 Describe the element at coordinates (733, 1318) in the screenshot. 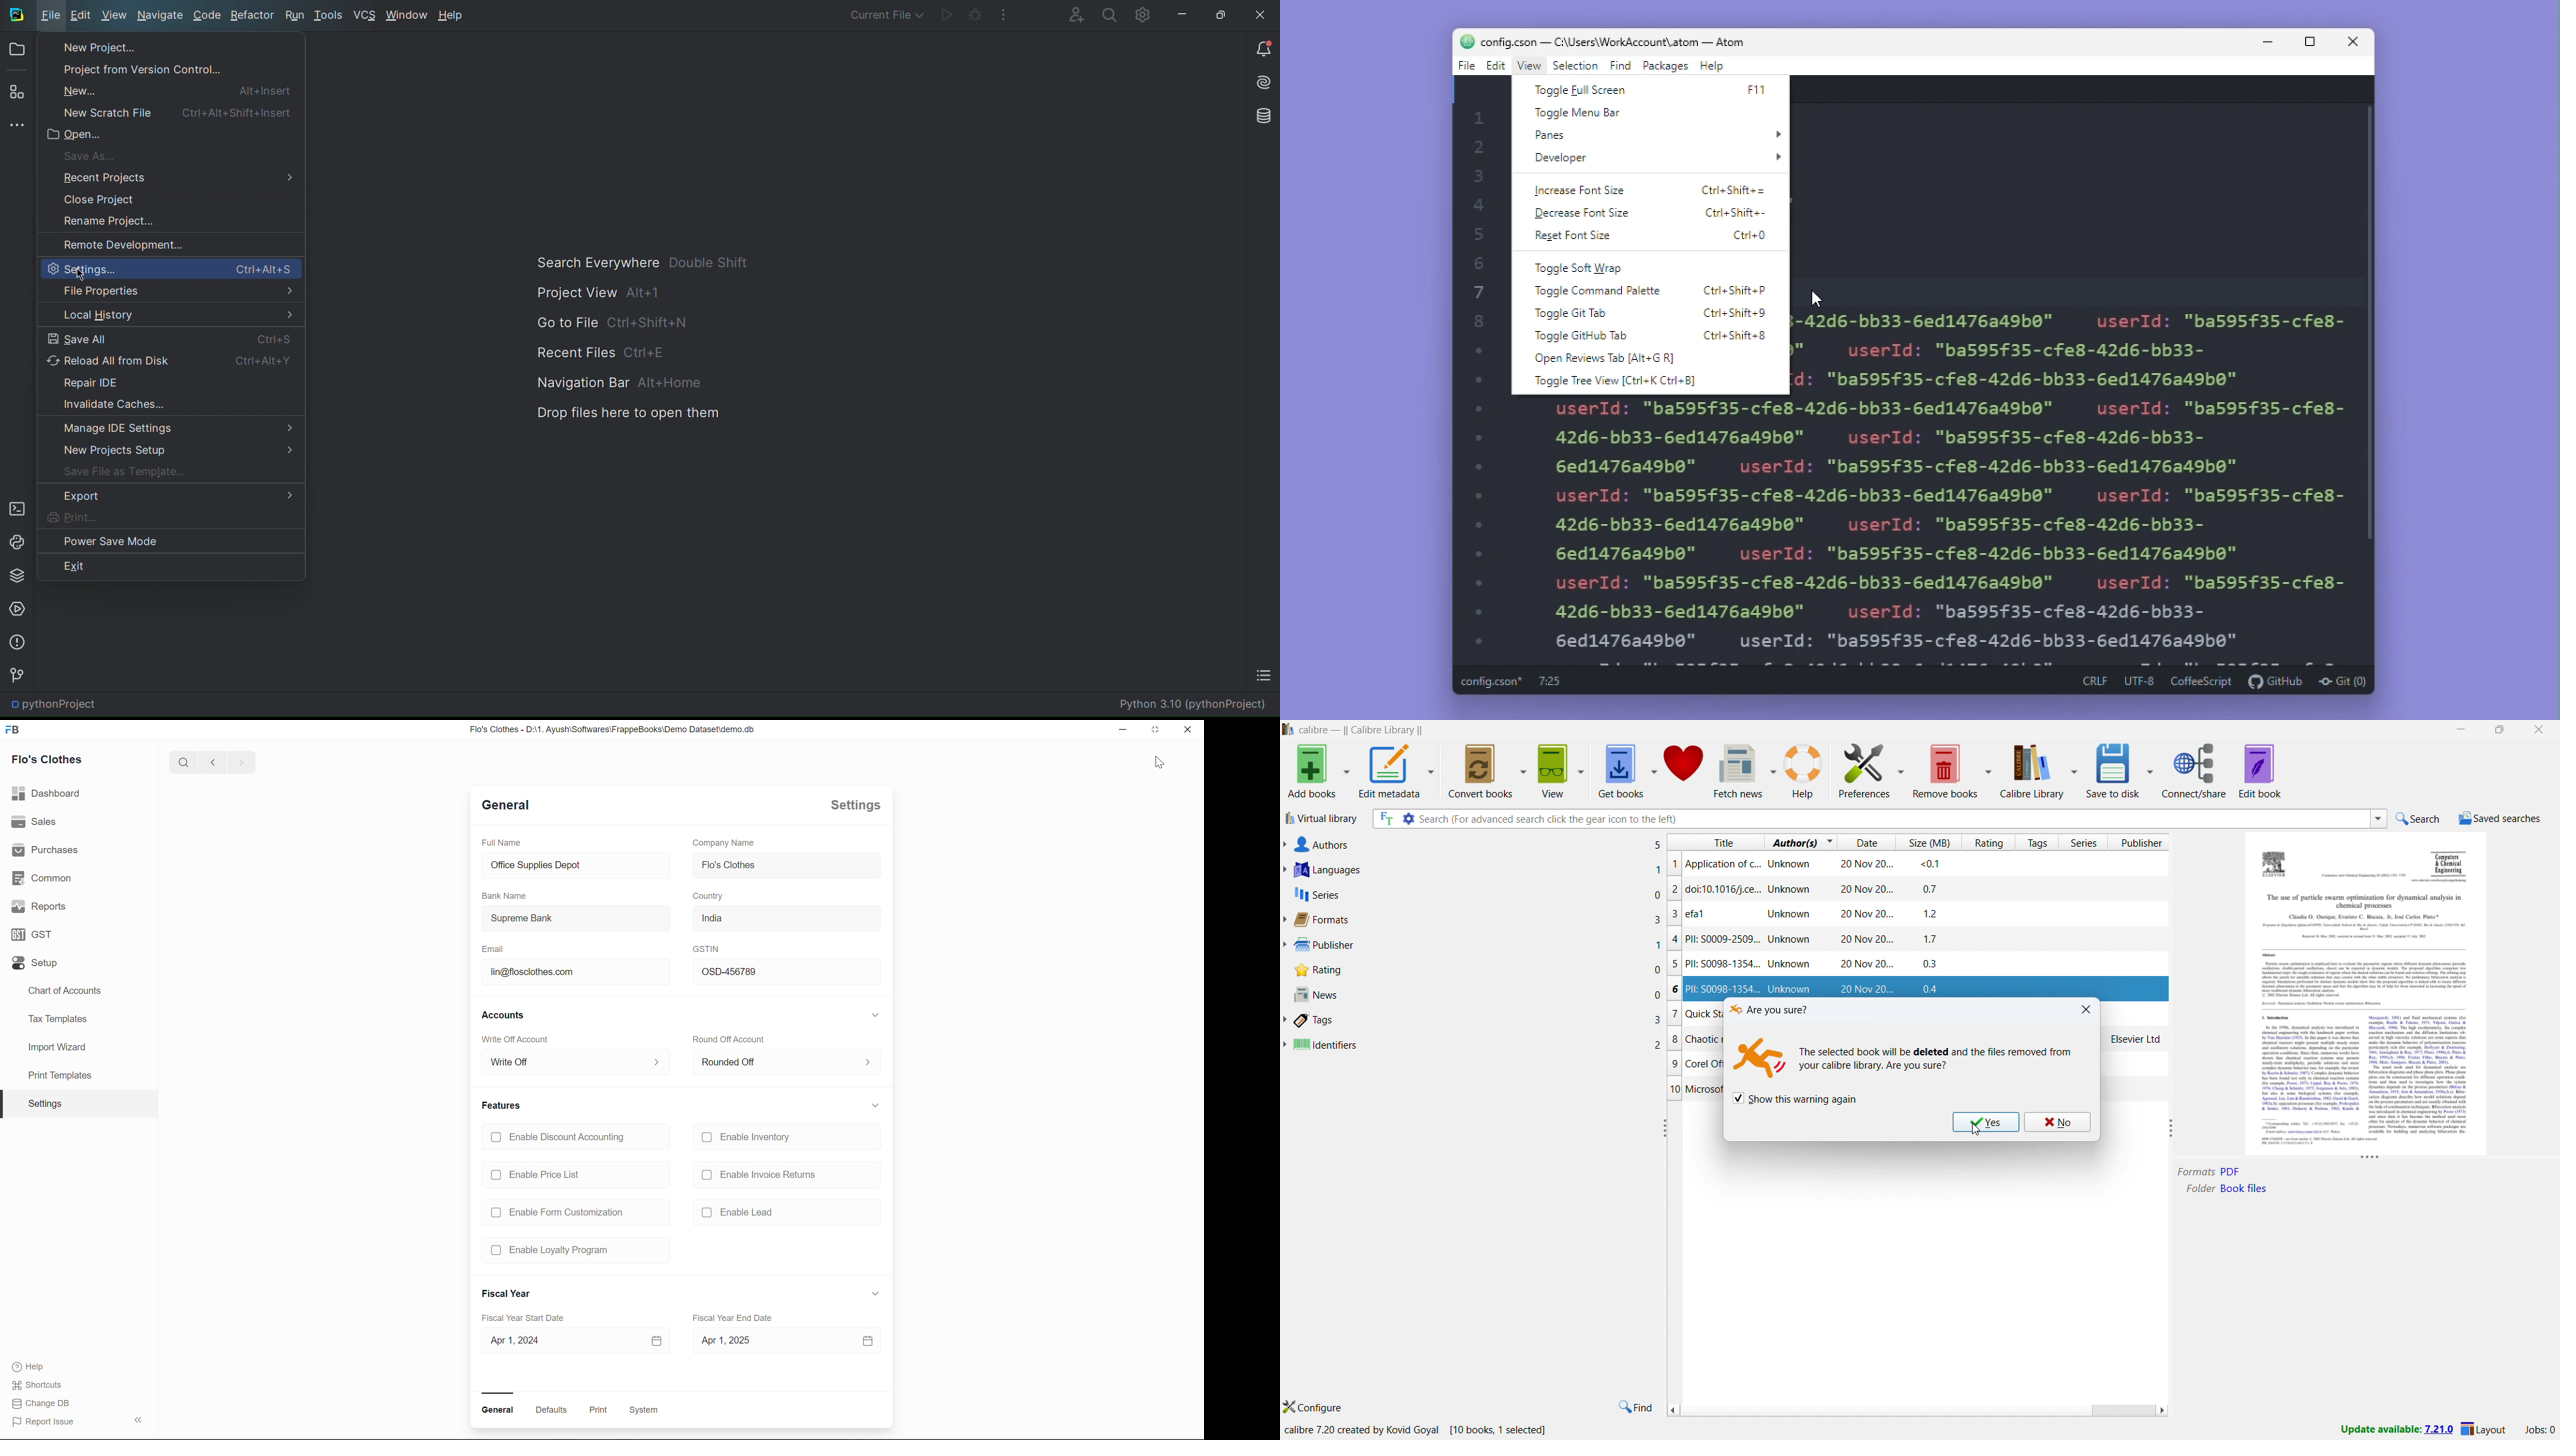

I see `Fiscal Year End Date` at that location.